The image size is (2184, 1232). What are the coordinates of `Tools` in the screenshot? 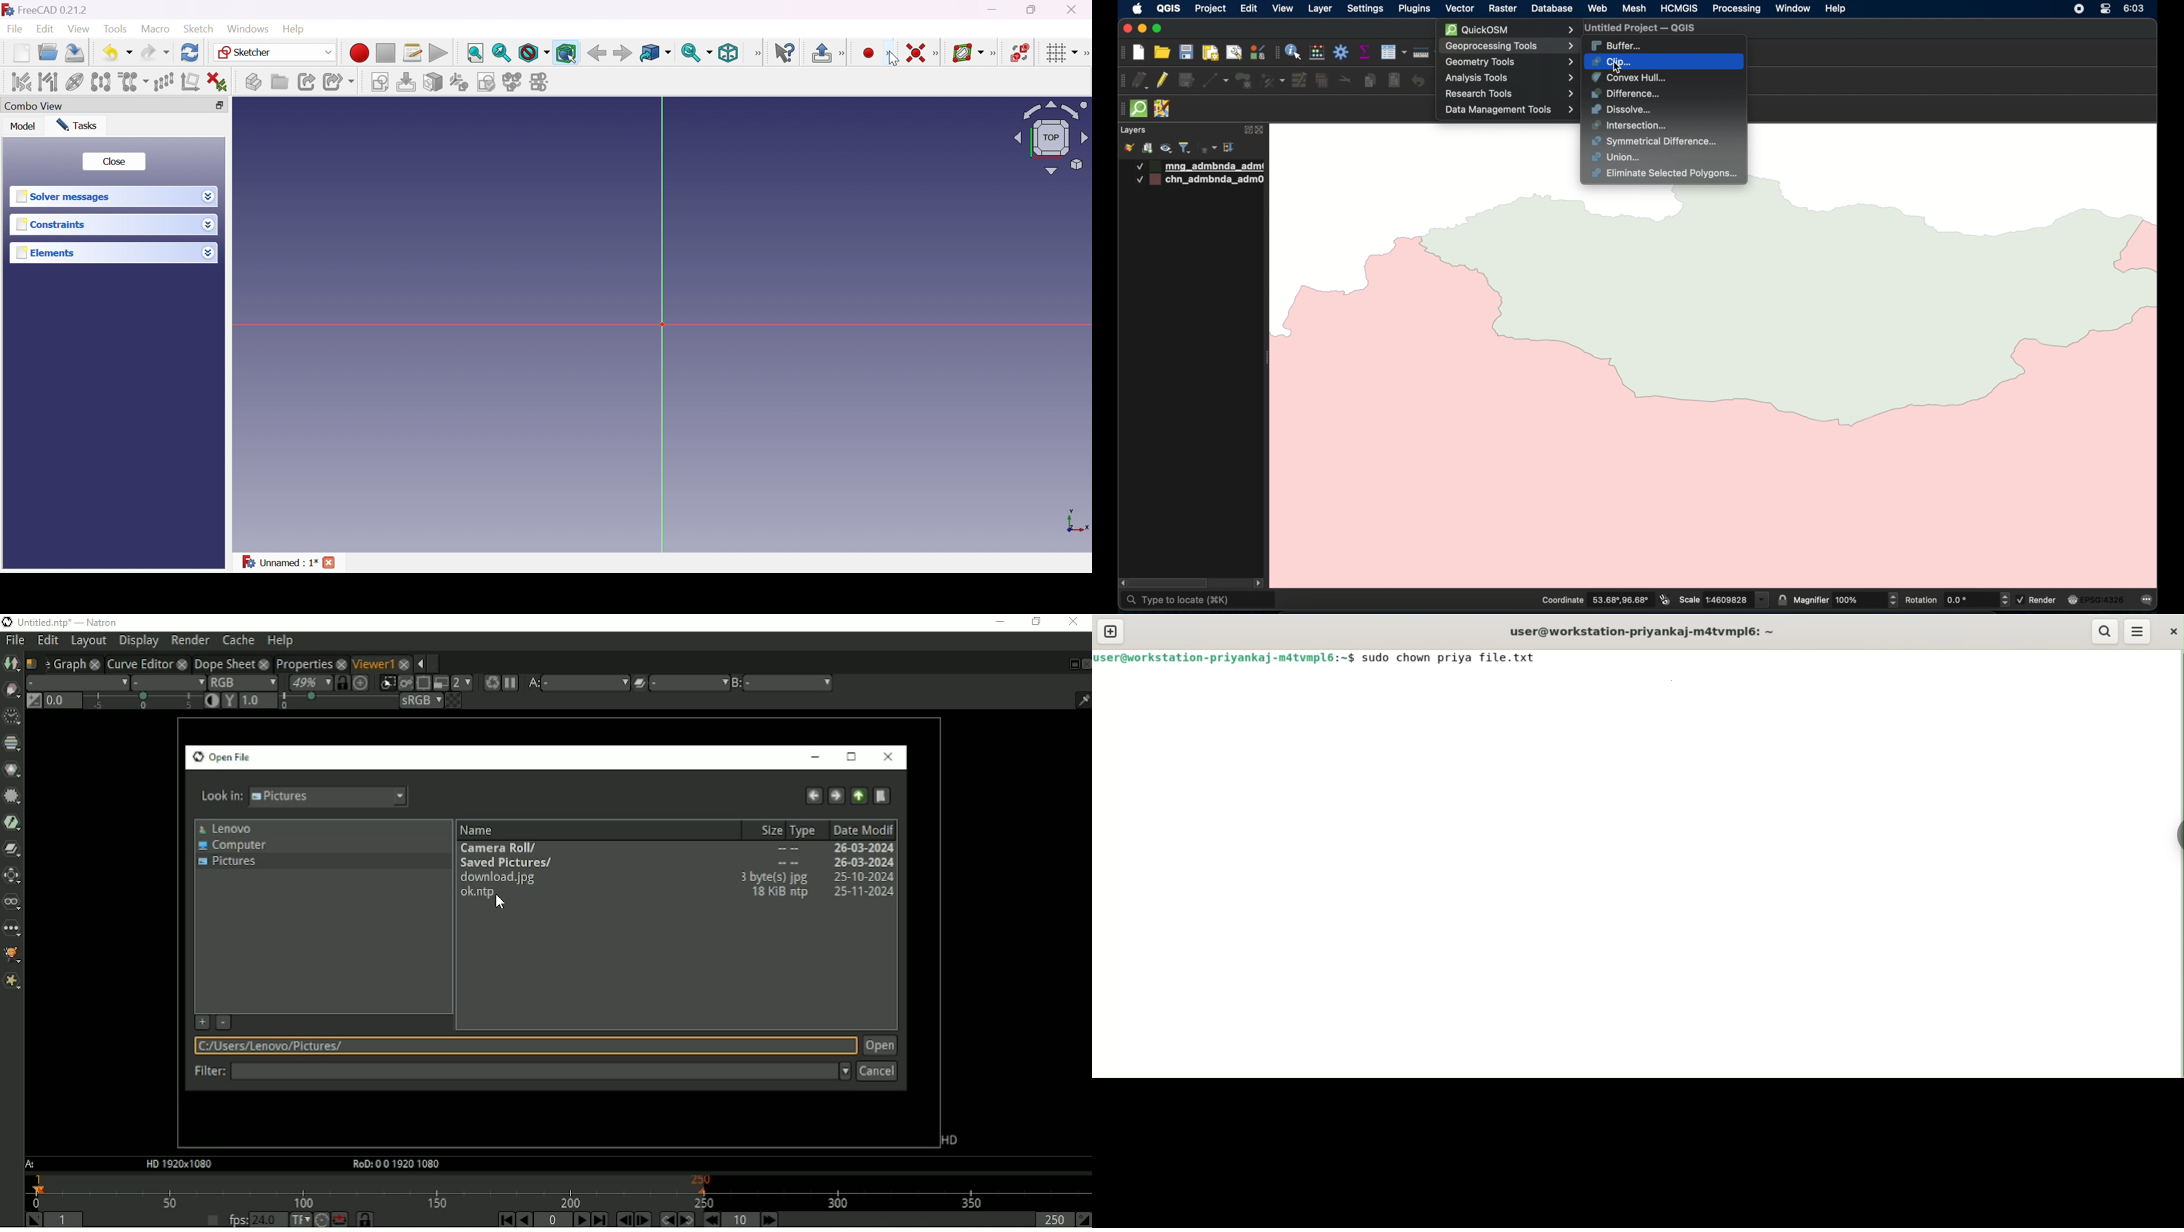 It's located at (116, 29).